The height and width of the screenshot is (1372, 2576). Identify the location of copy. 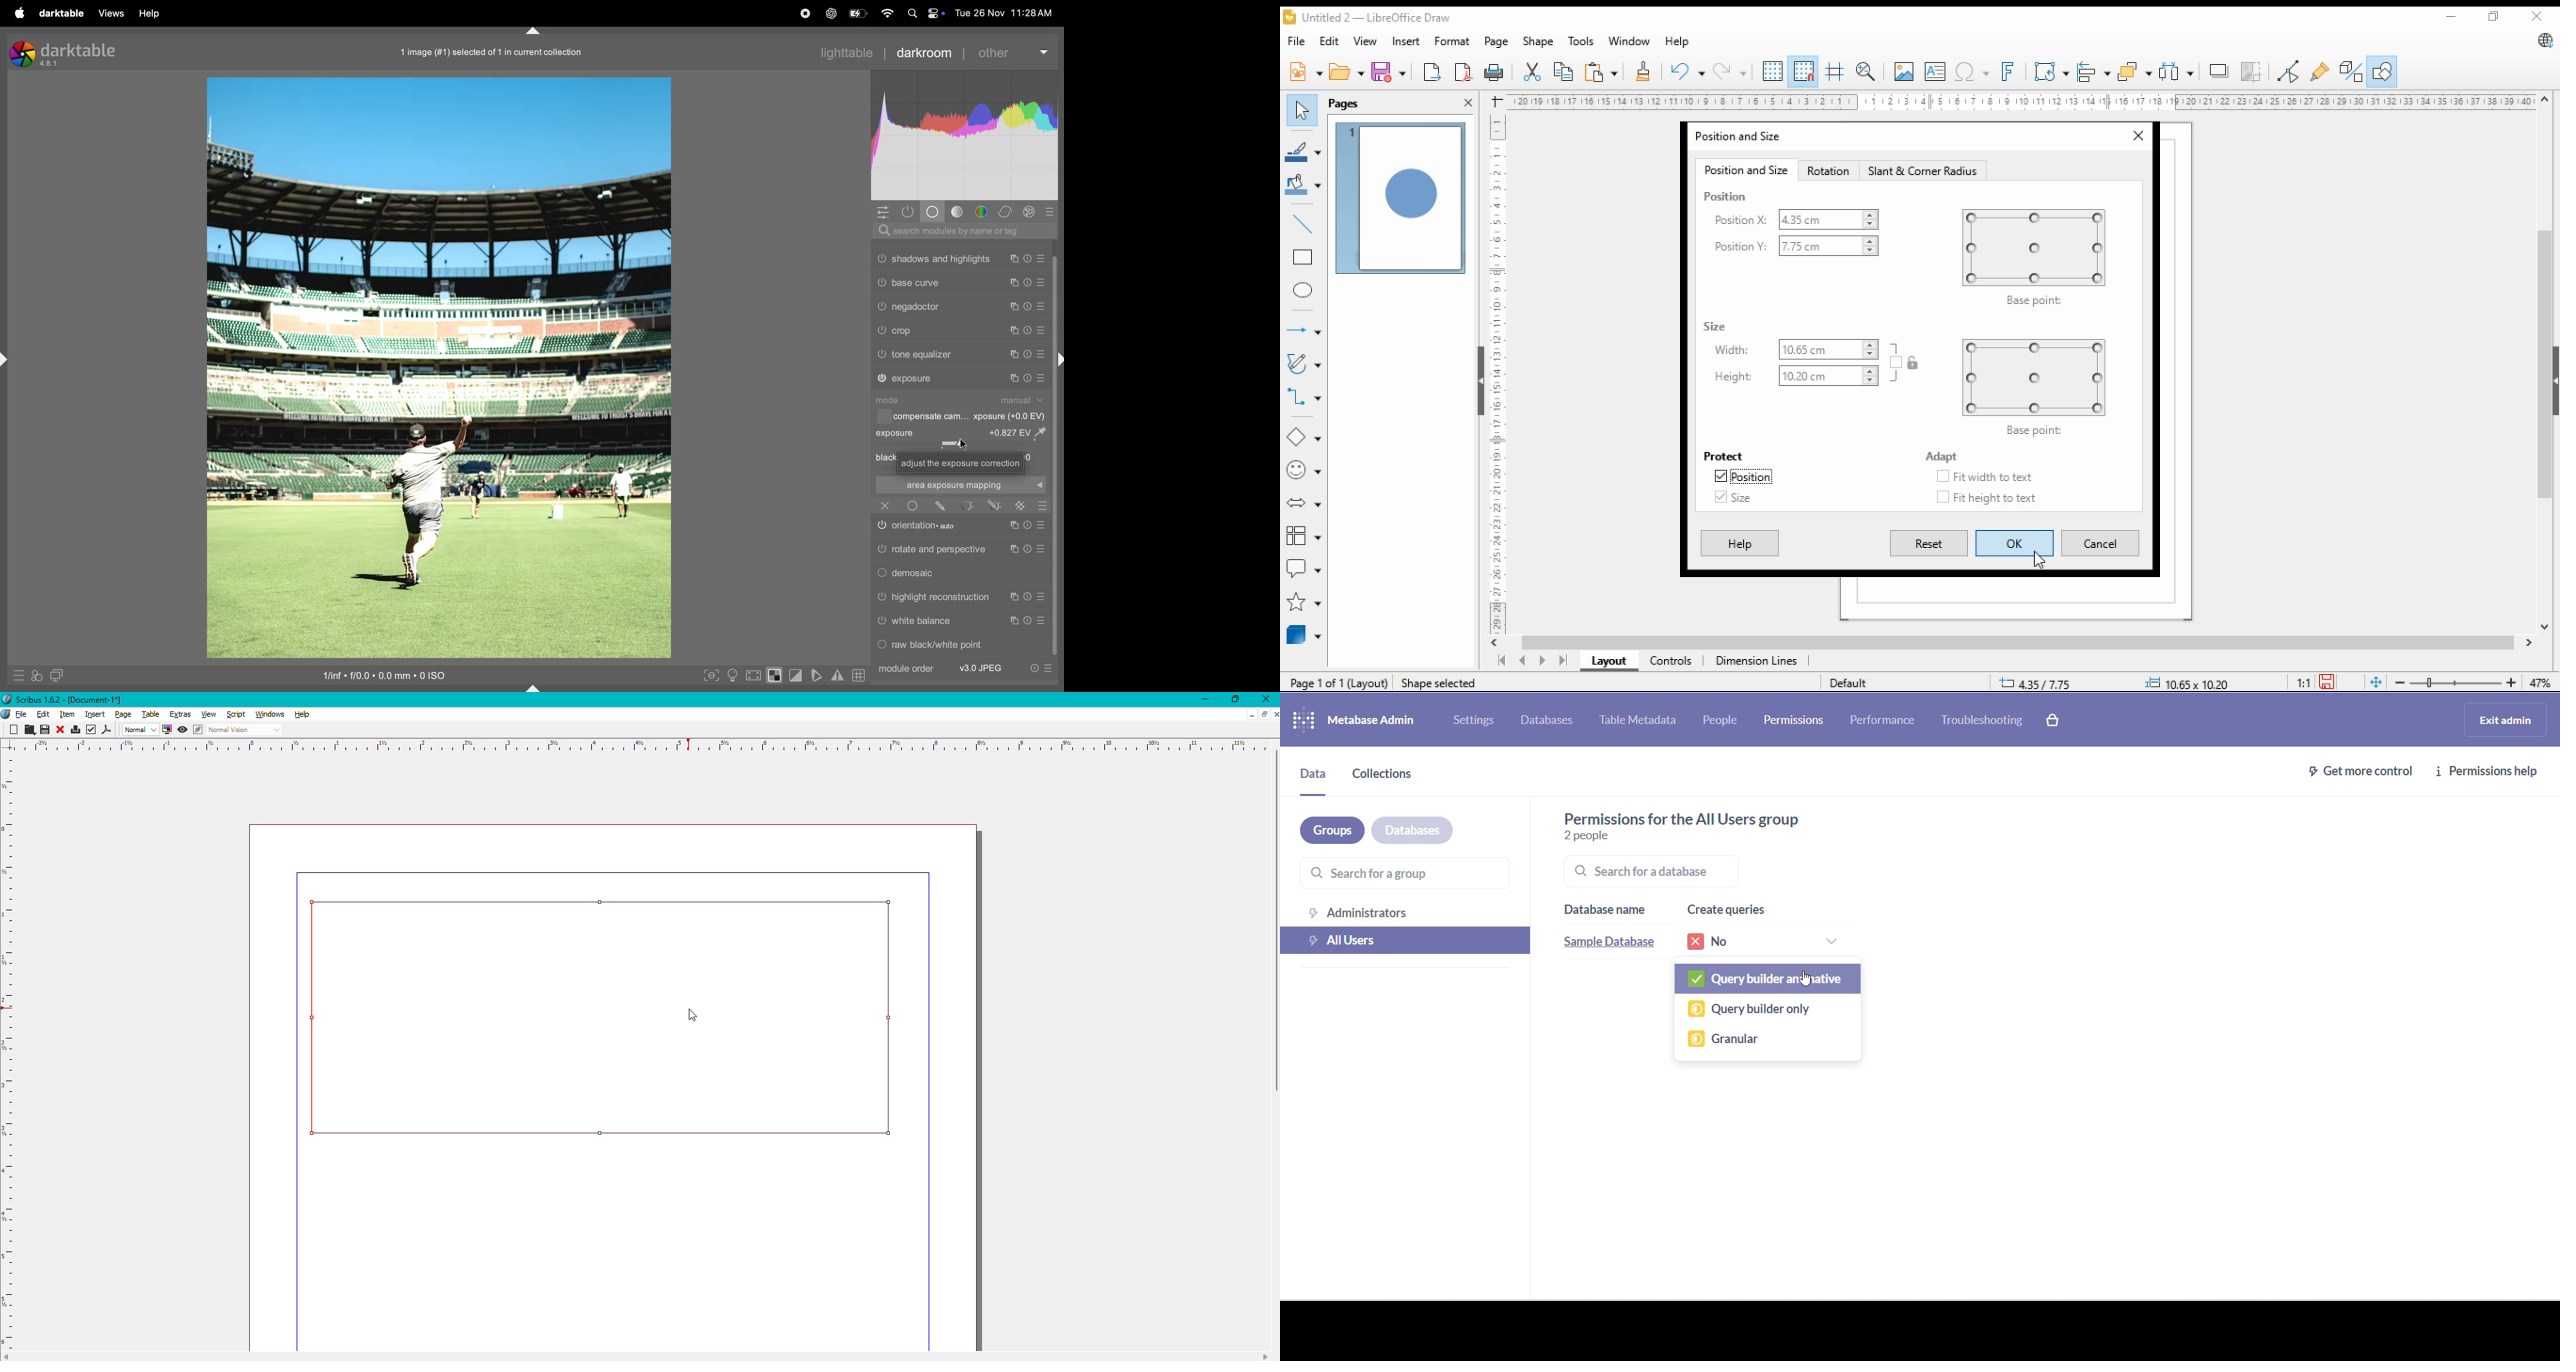
(1012, 378).